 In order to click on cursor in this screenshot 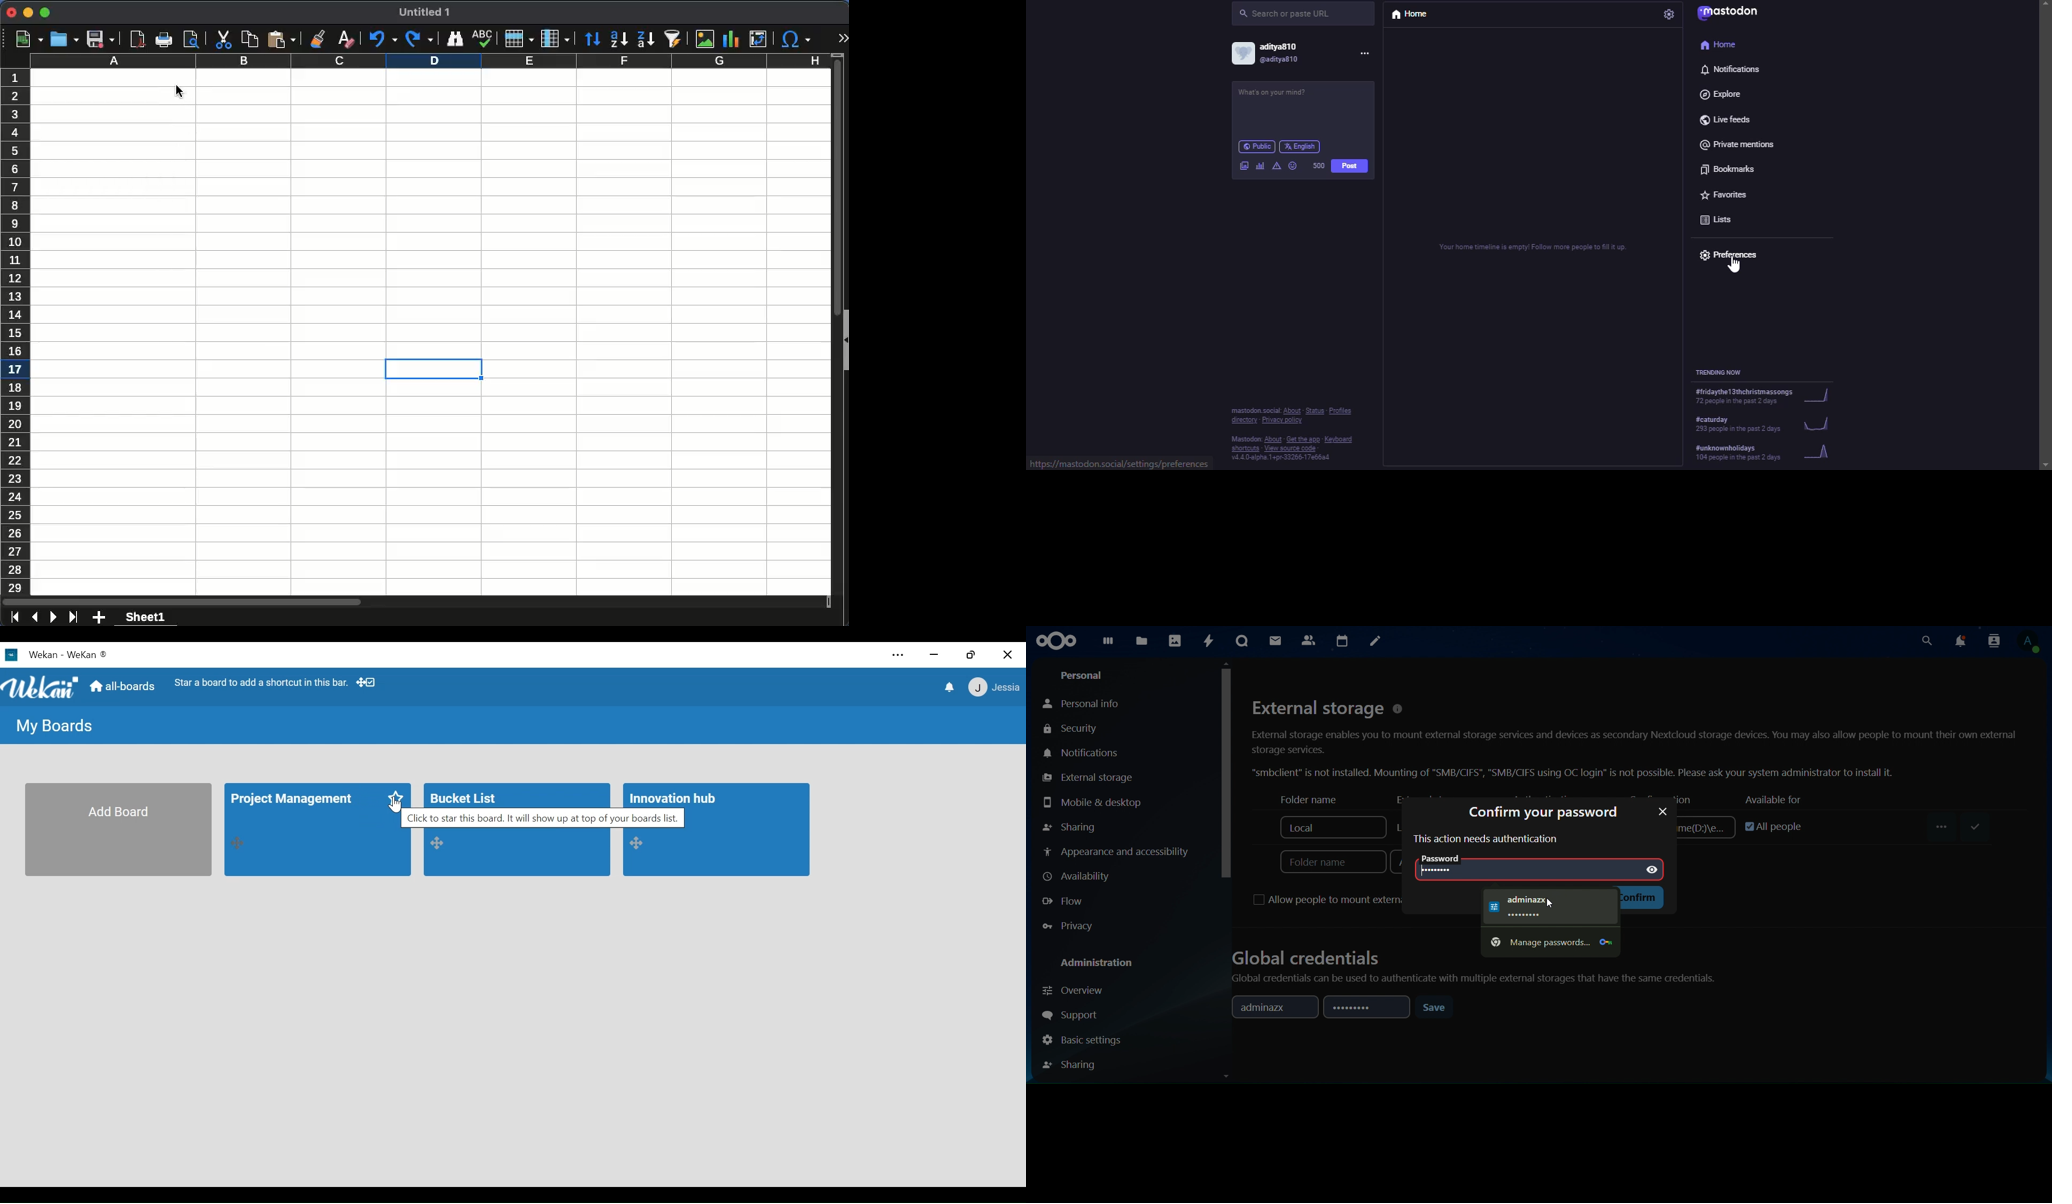, I will do `click(181, 89)`.